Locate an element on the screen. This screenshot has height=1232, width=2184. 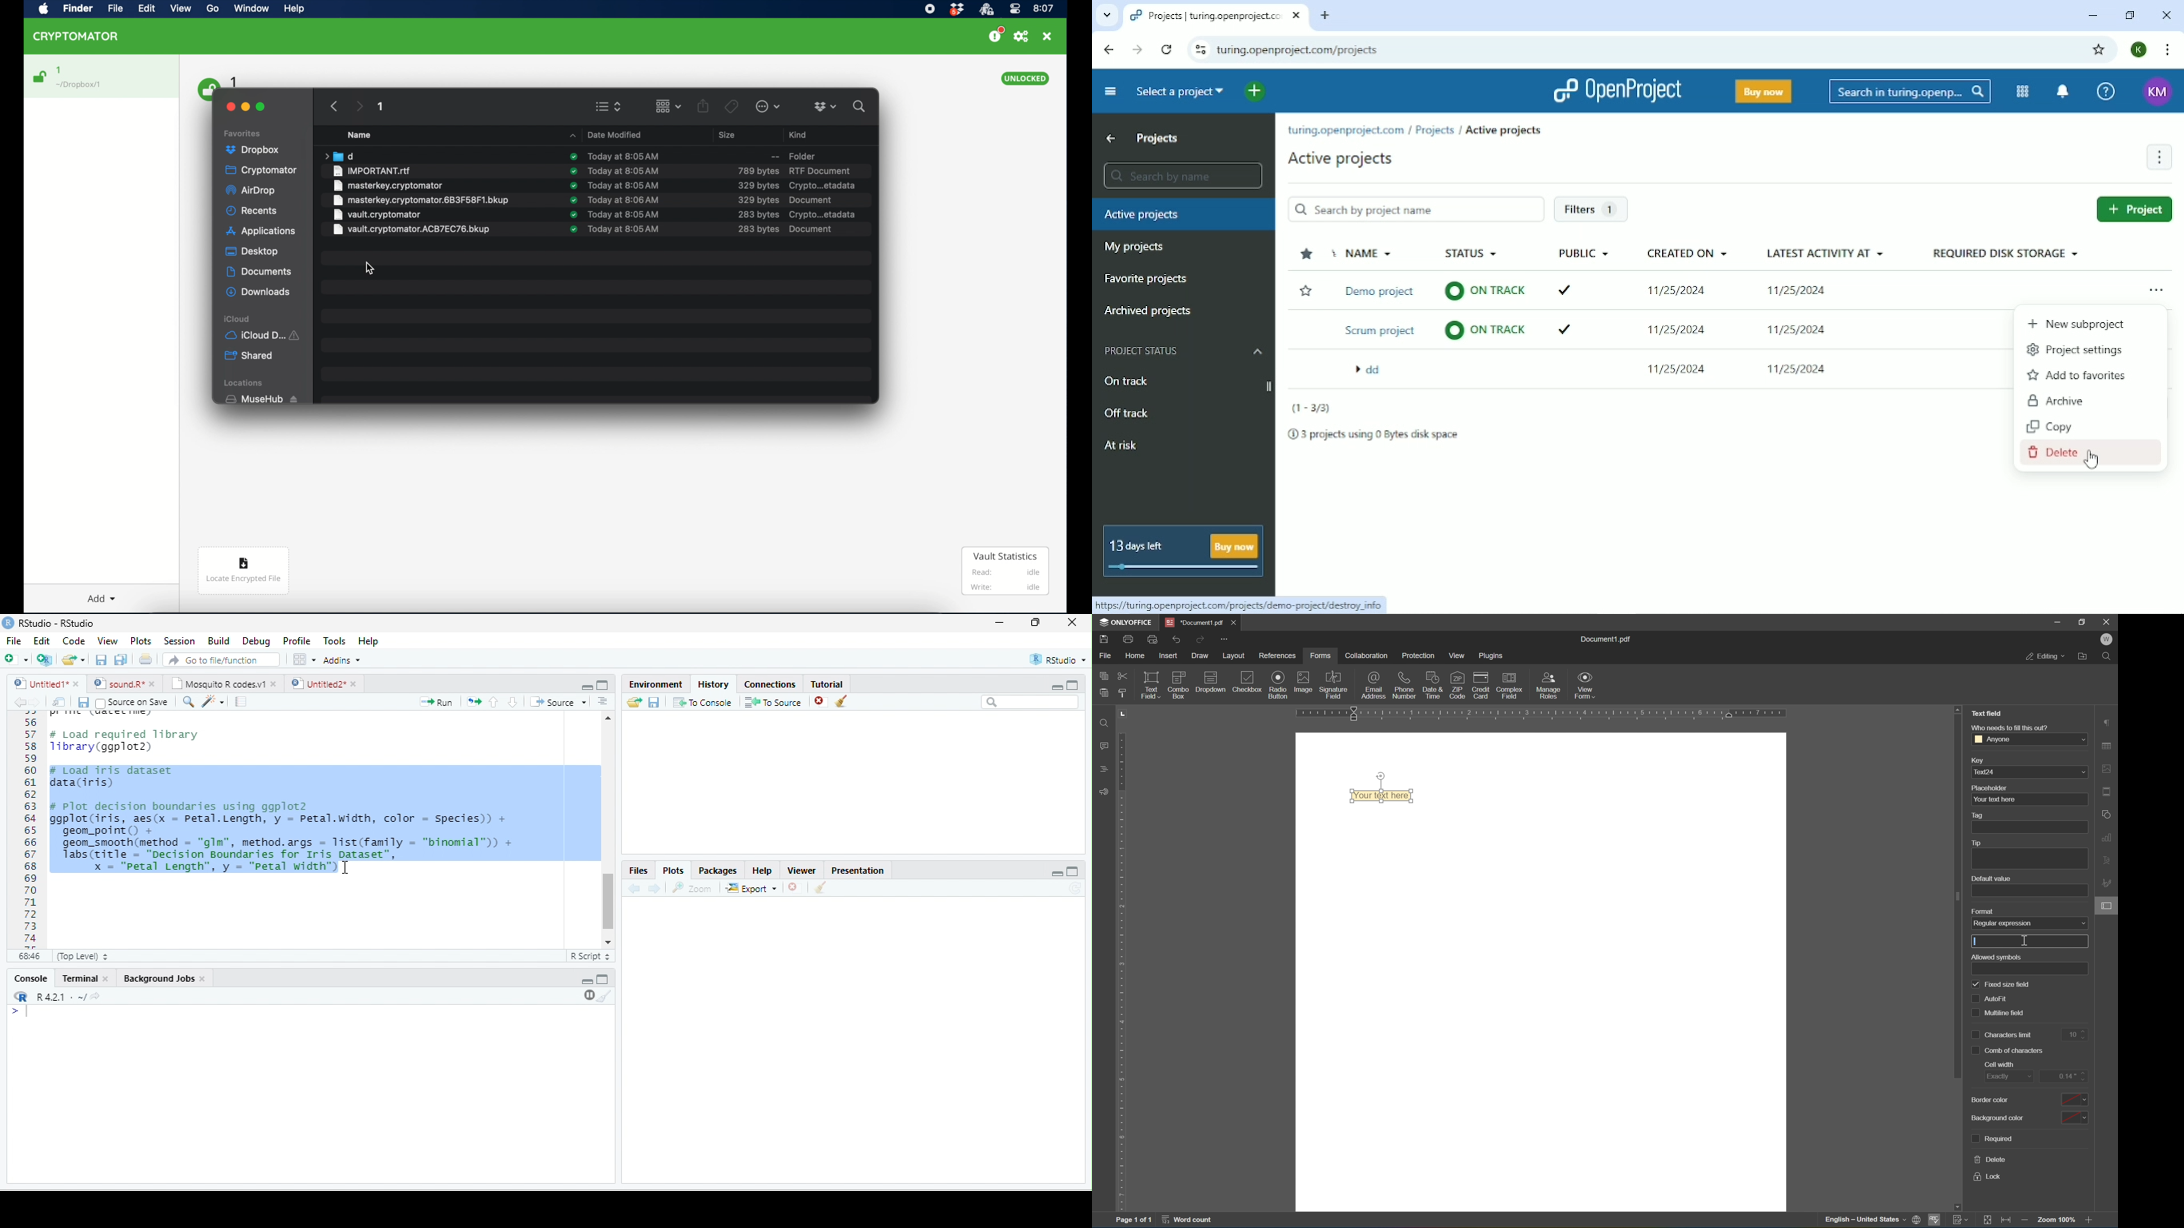
Demo project is located at coordinates (1384, 292).